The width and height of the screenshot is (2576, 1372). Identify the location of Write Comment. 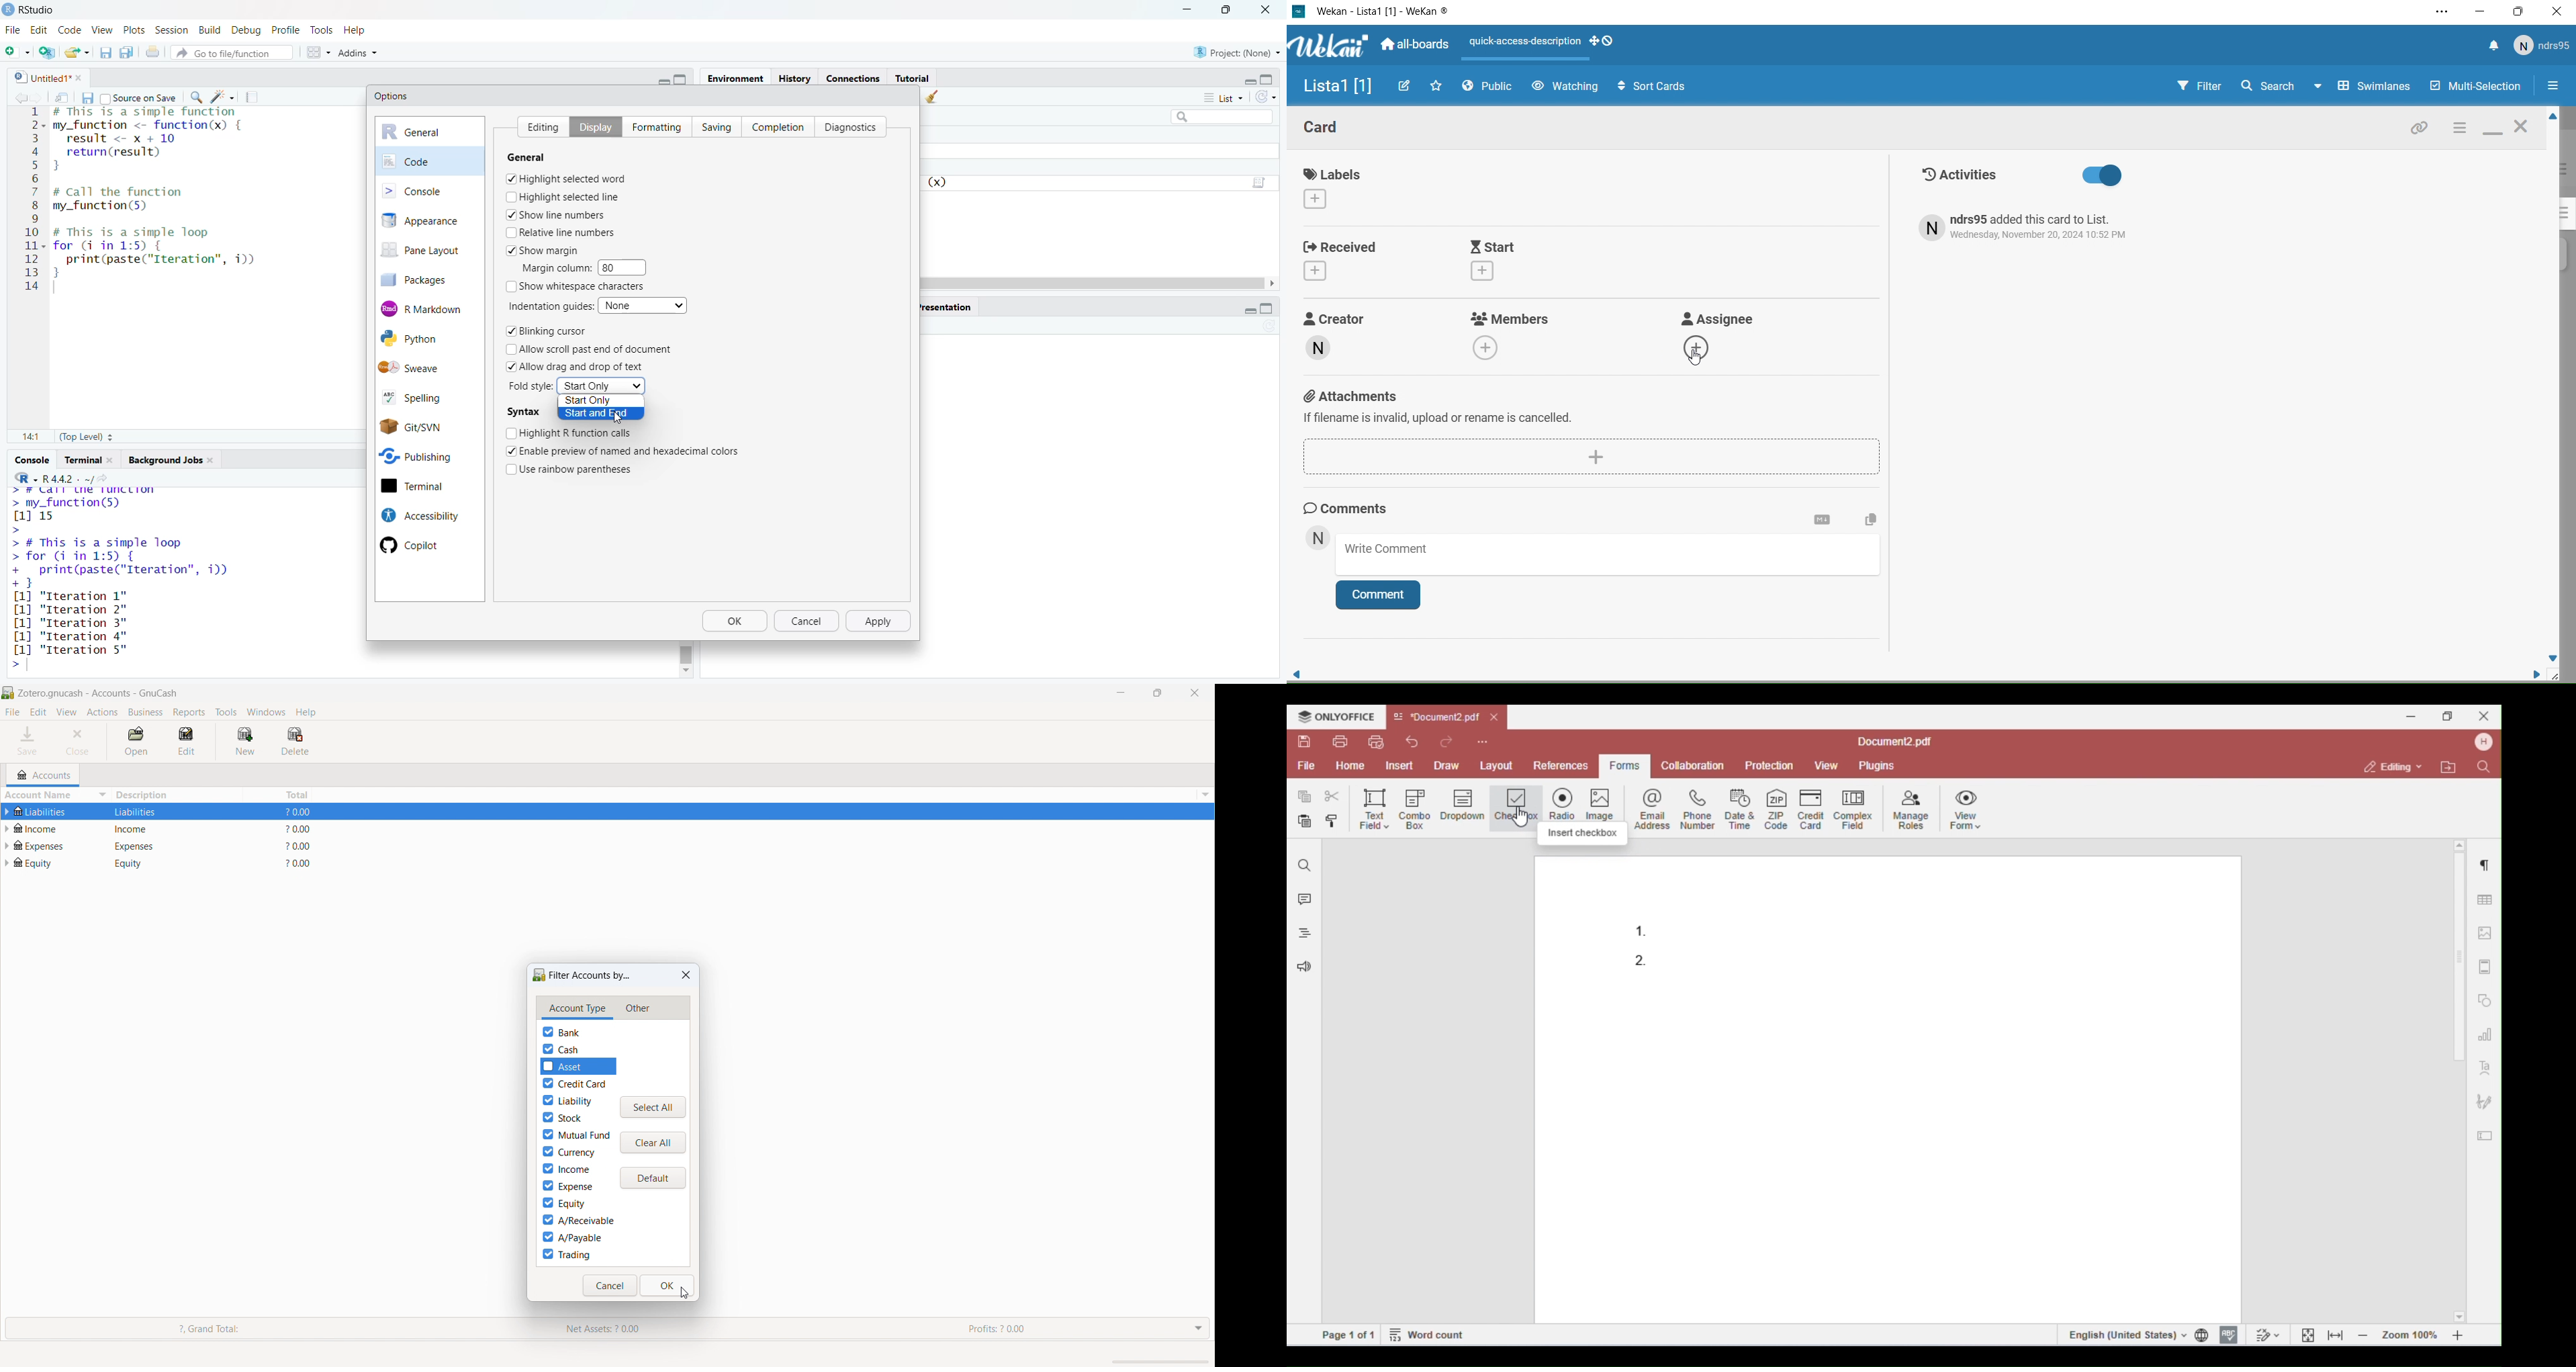
(1610, 557).